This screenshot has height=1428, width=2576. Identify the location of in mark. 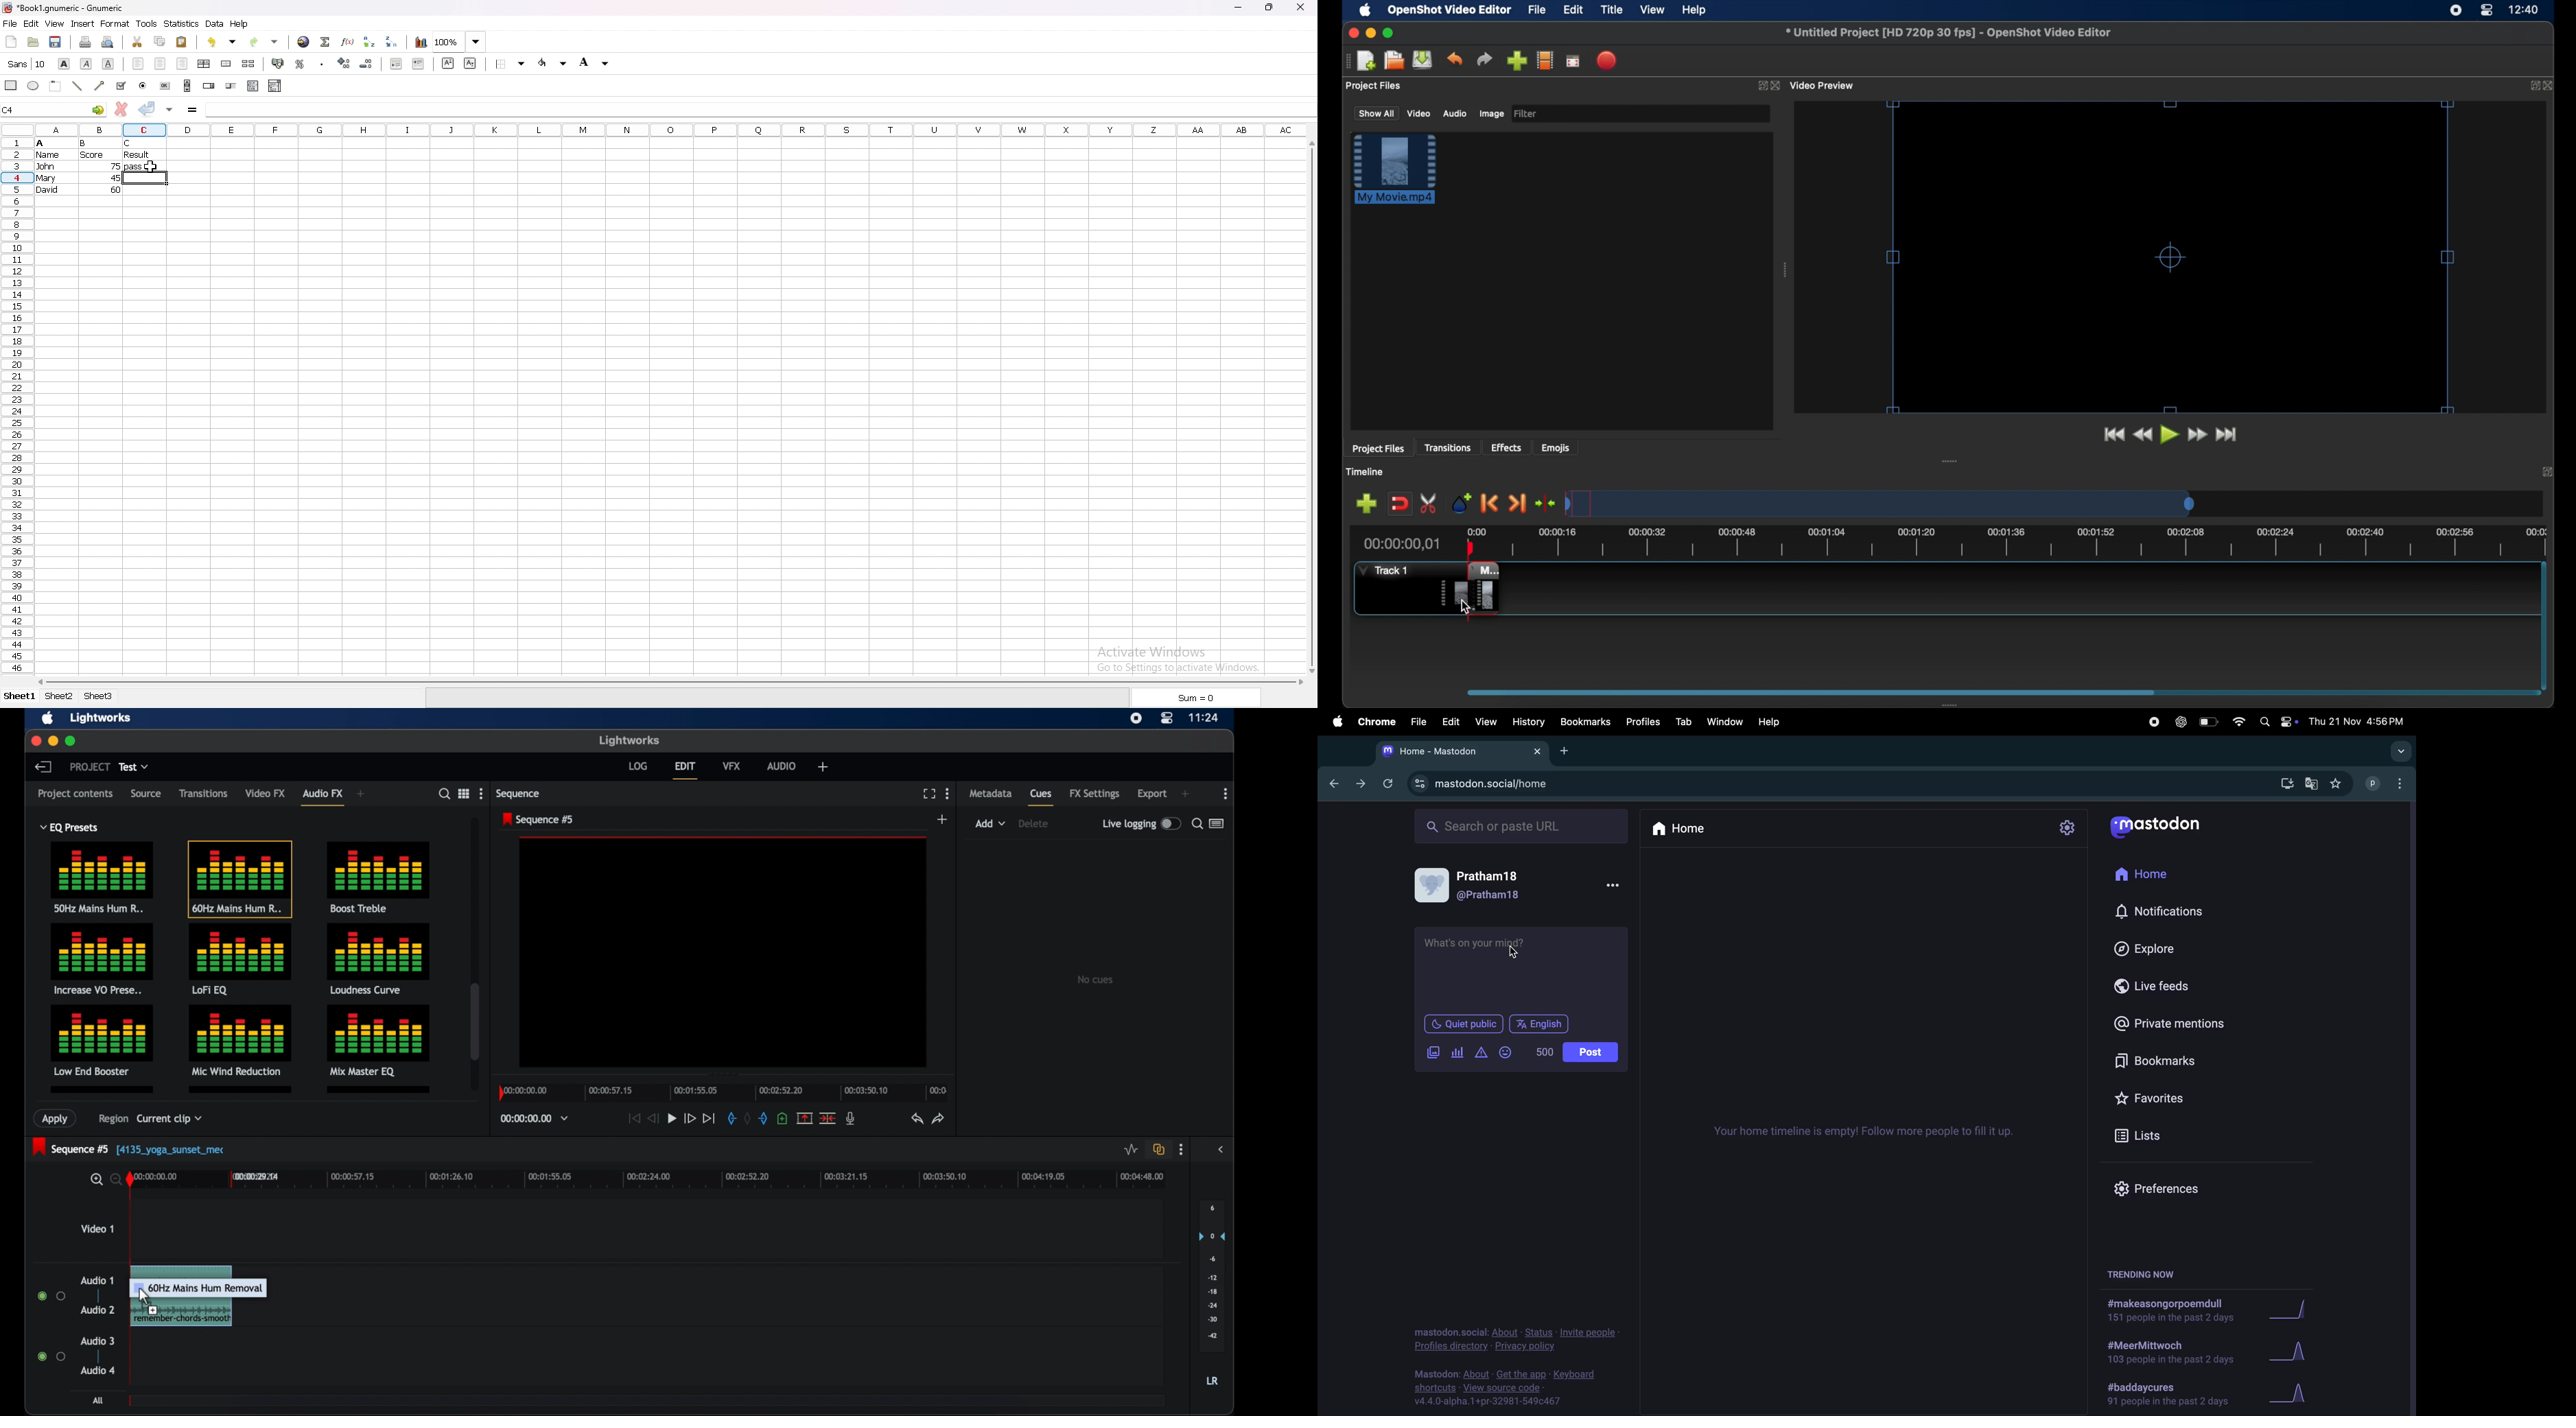
(730, 1118).